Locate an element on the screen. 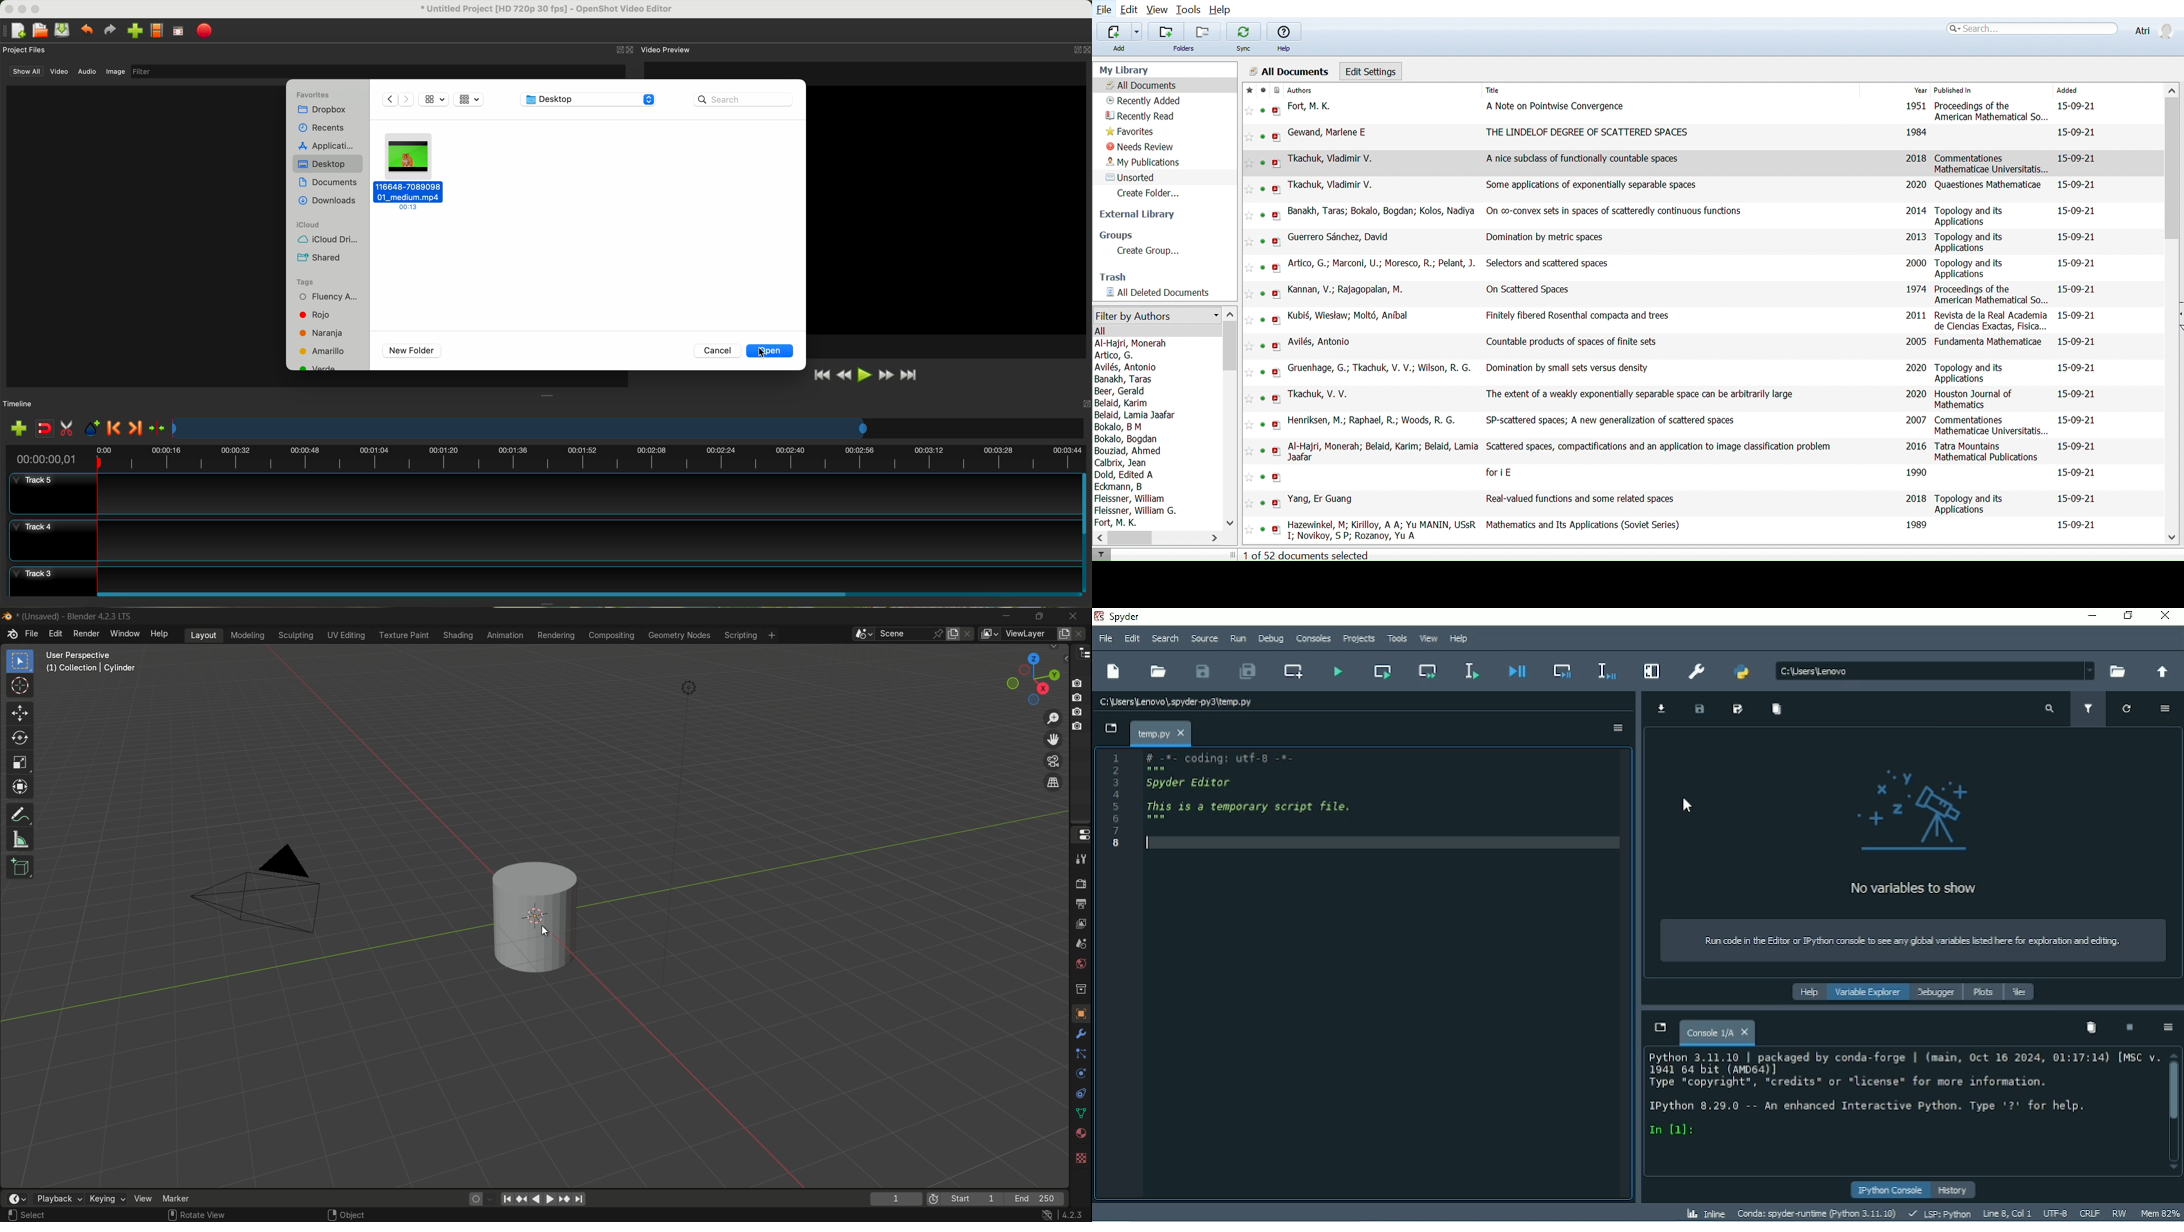 This screenshot has height=1232, width=2184. Topology and its Applications is located at coordinates (1972, 505).